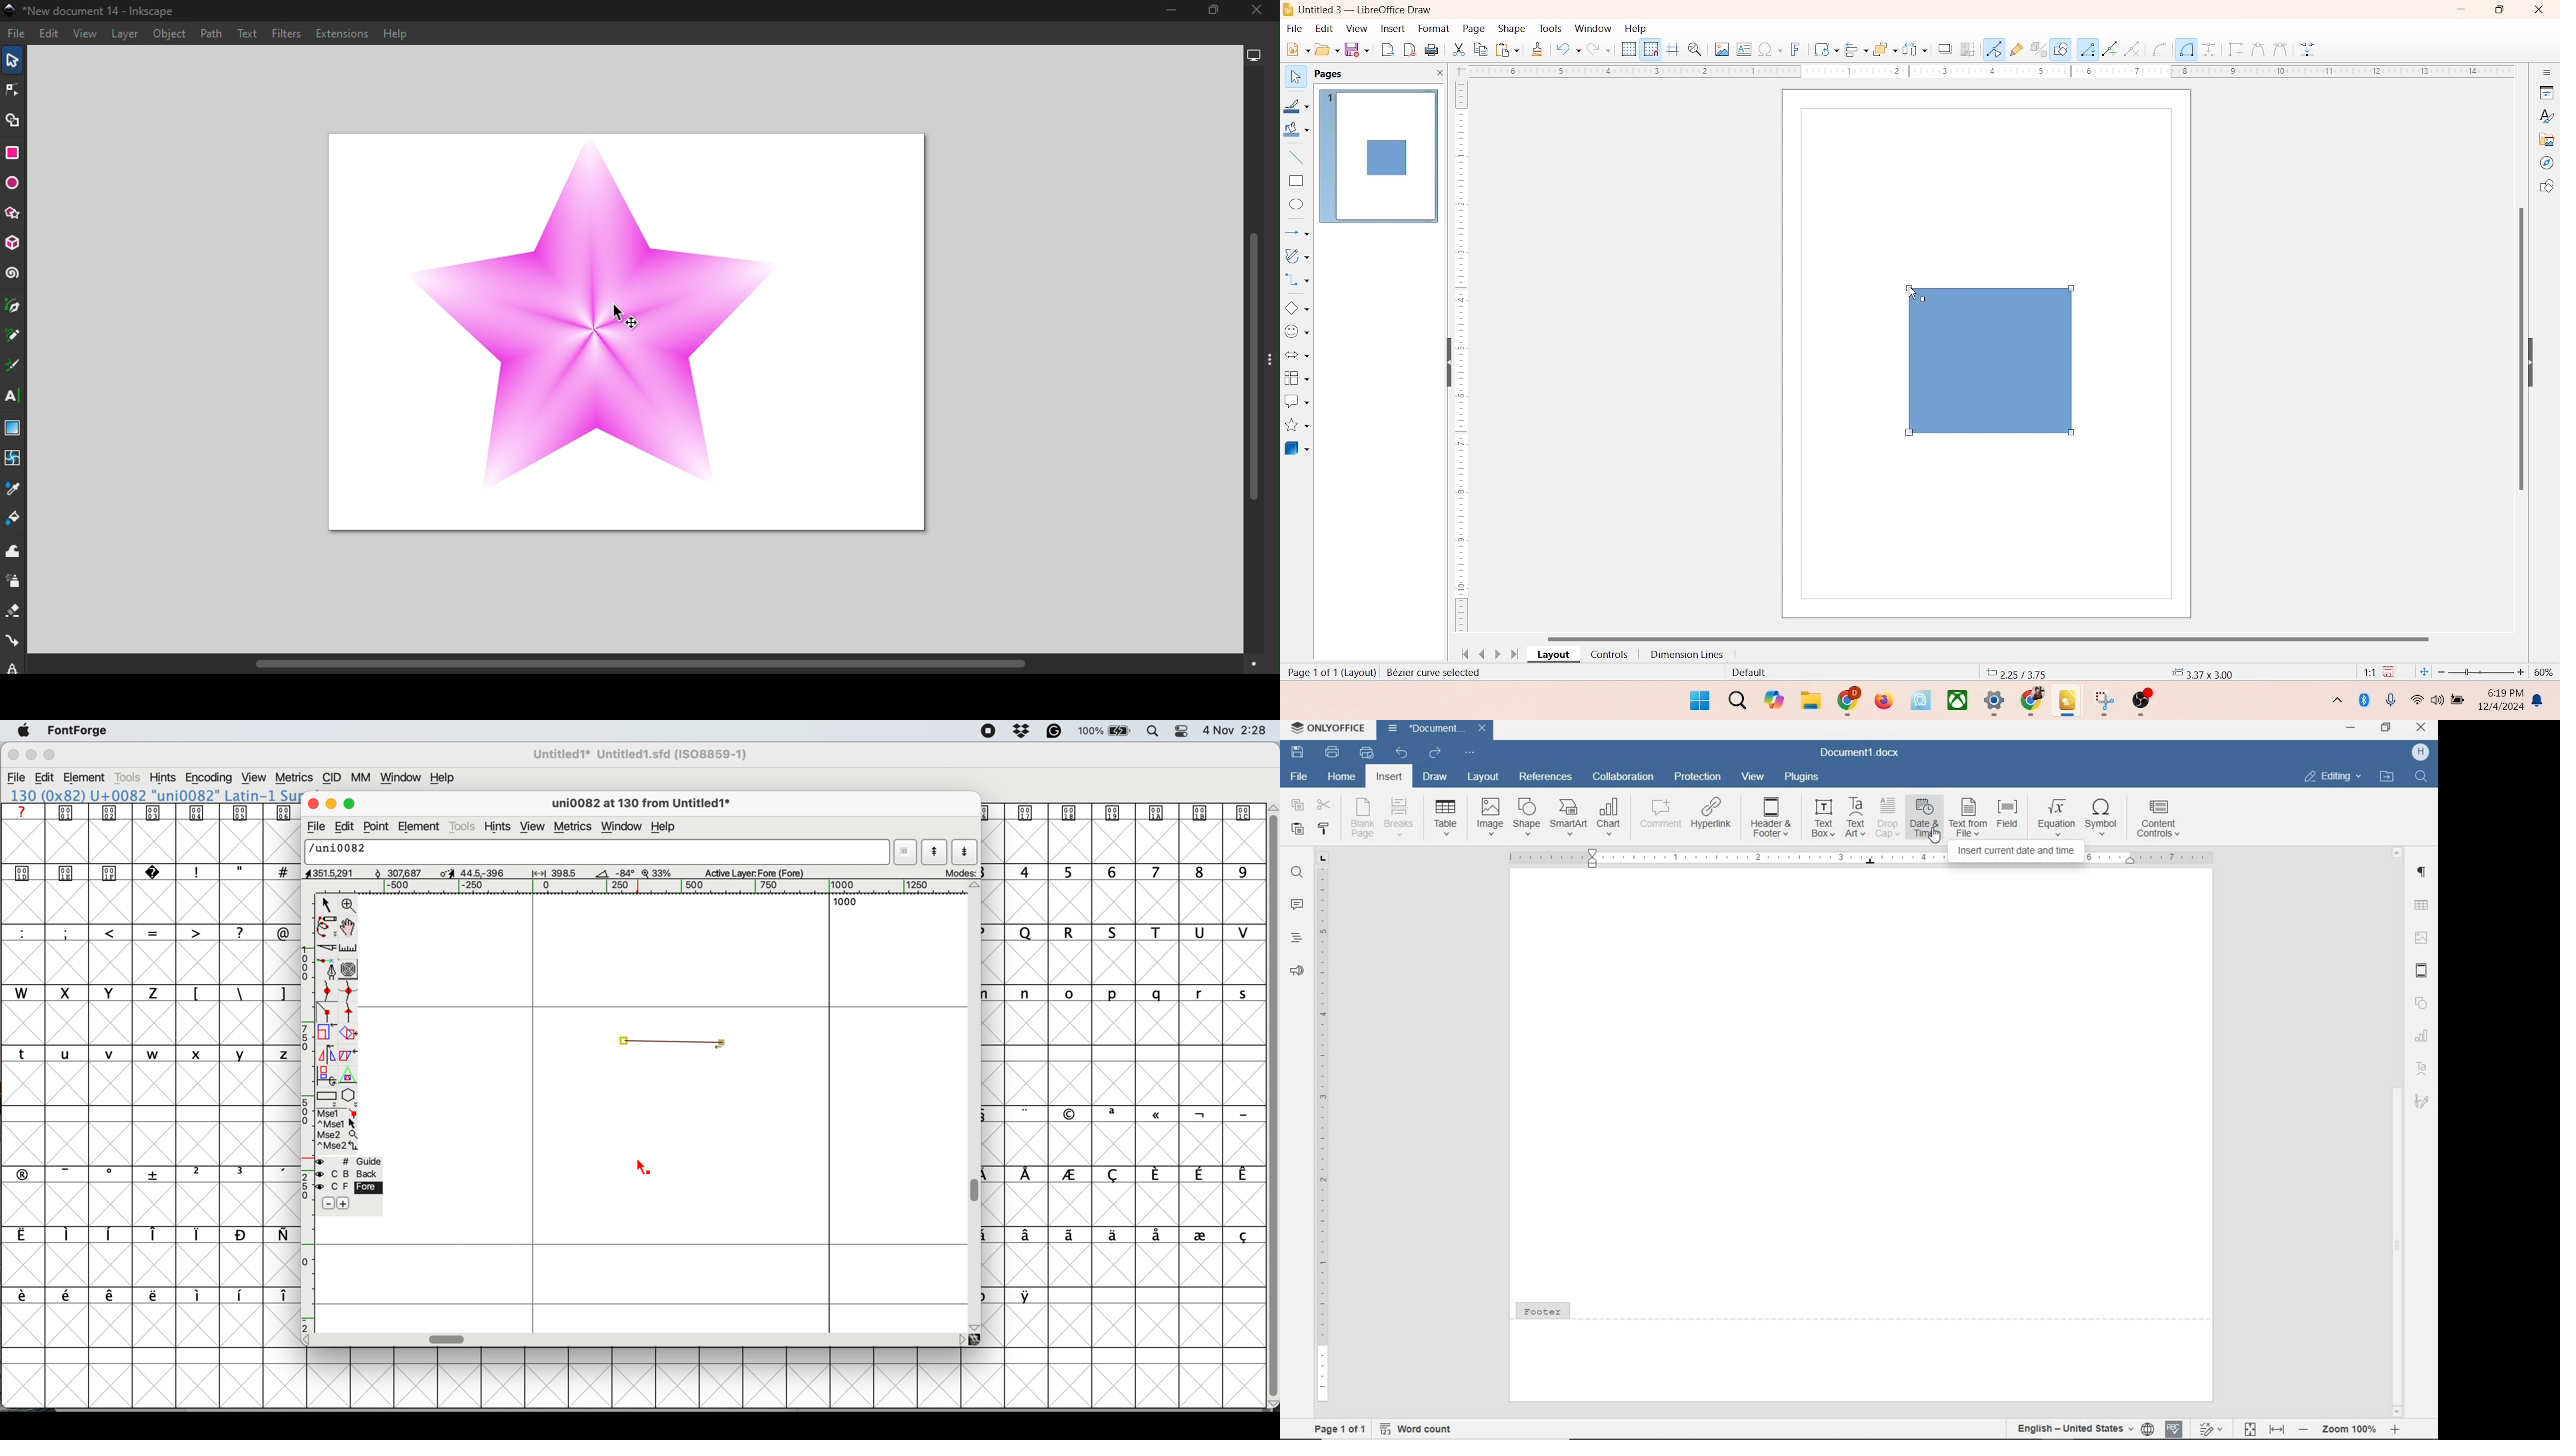 The height and width of the screenshot is (1456, 2576). Describe the element at coordinates (2364, 672) in the screenshot. I see `scaling factor` at that location.